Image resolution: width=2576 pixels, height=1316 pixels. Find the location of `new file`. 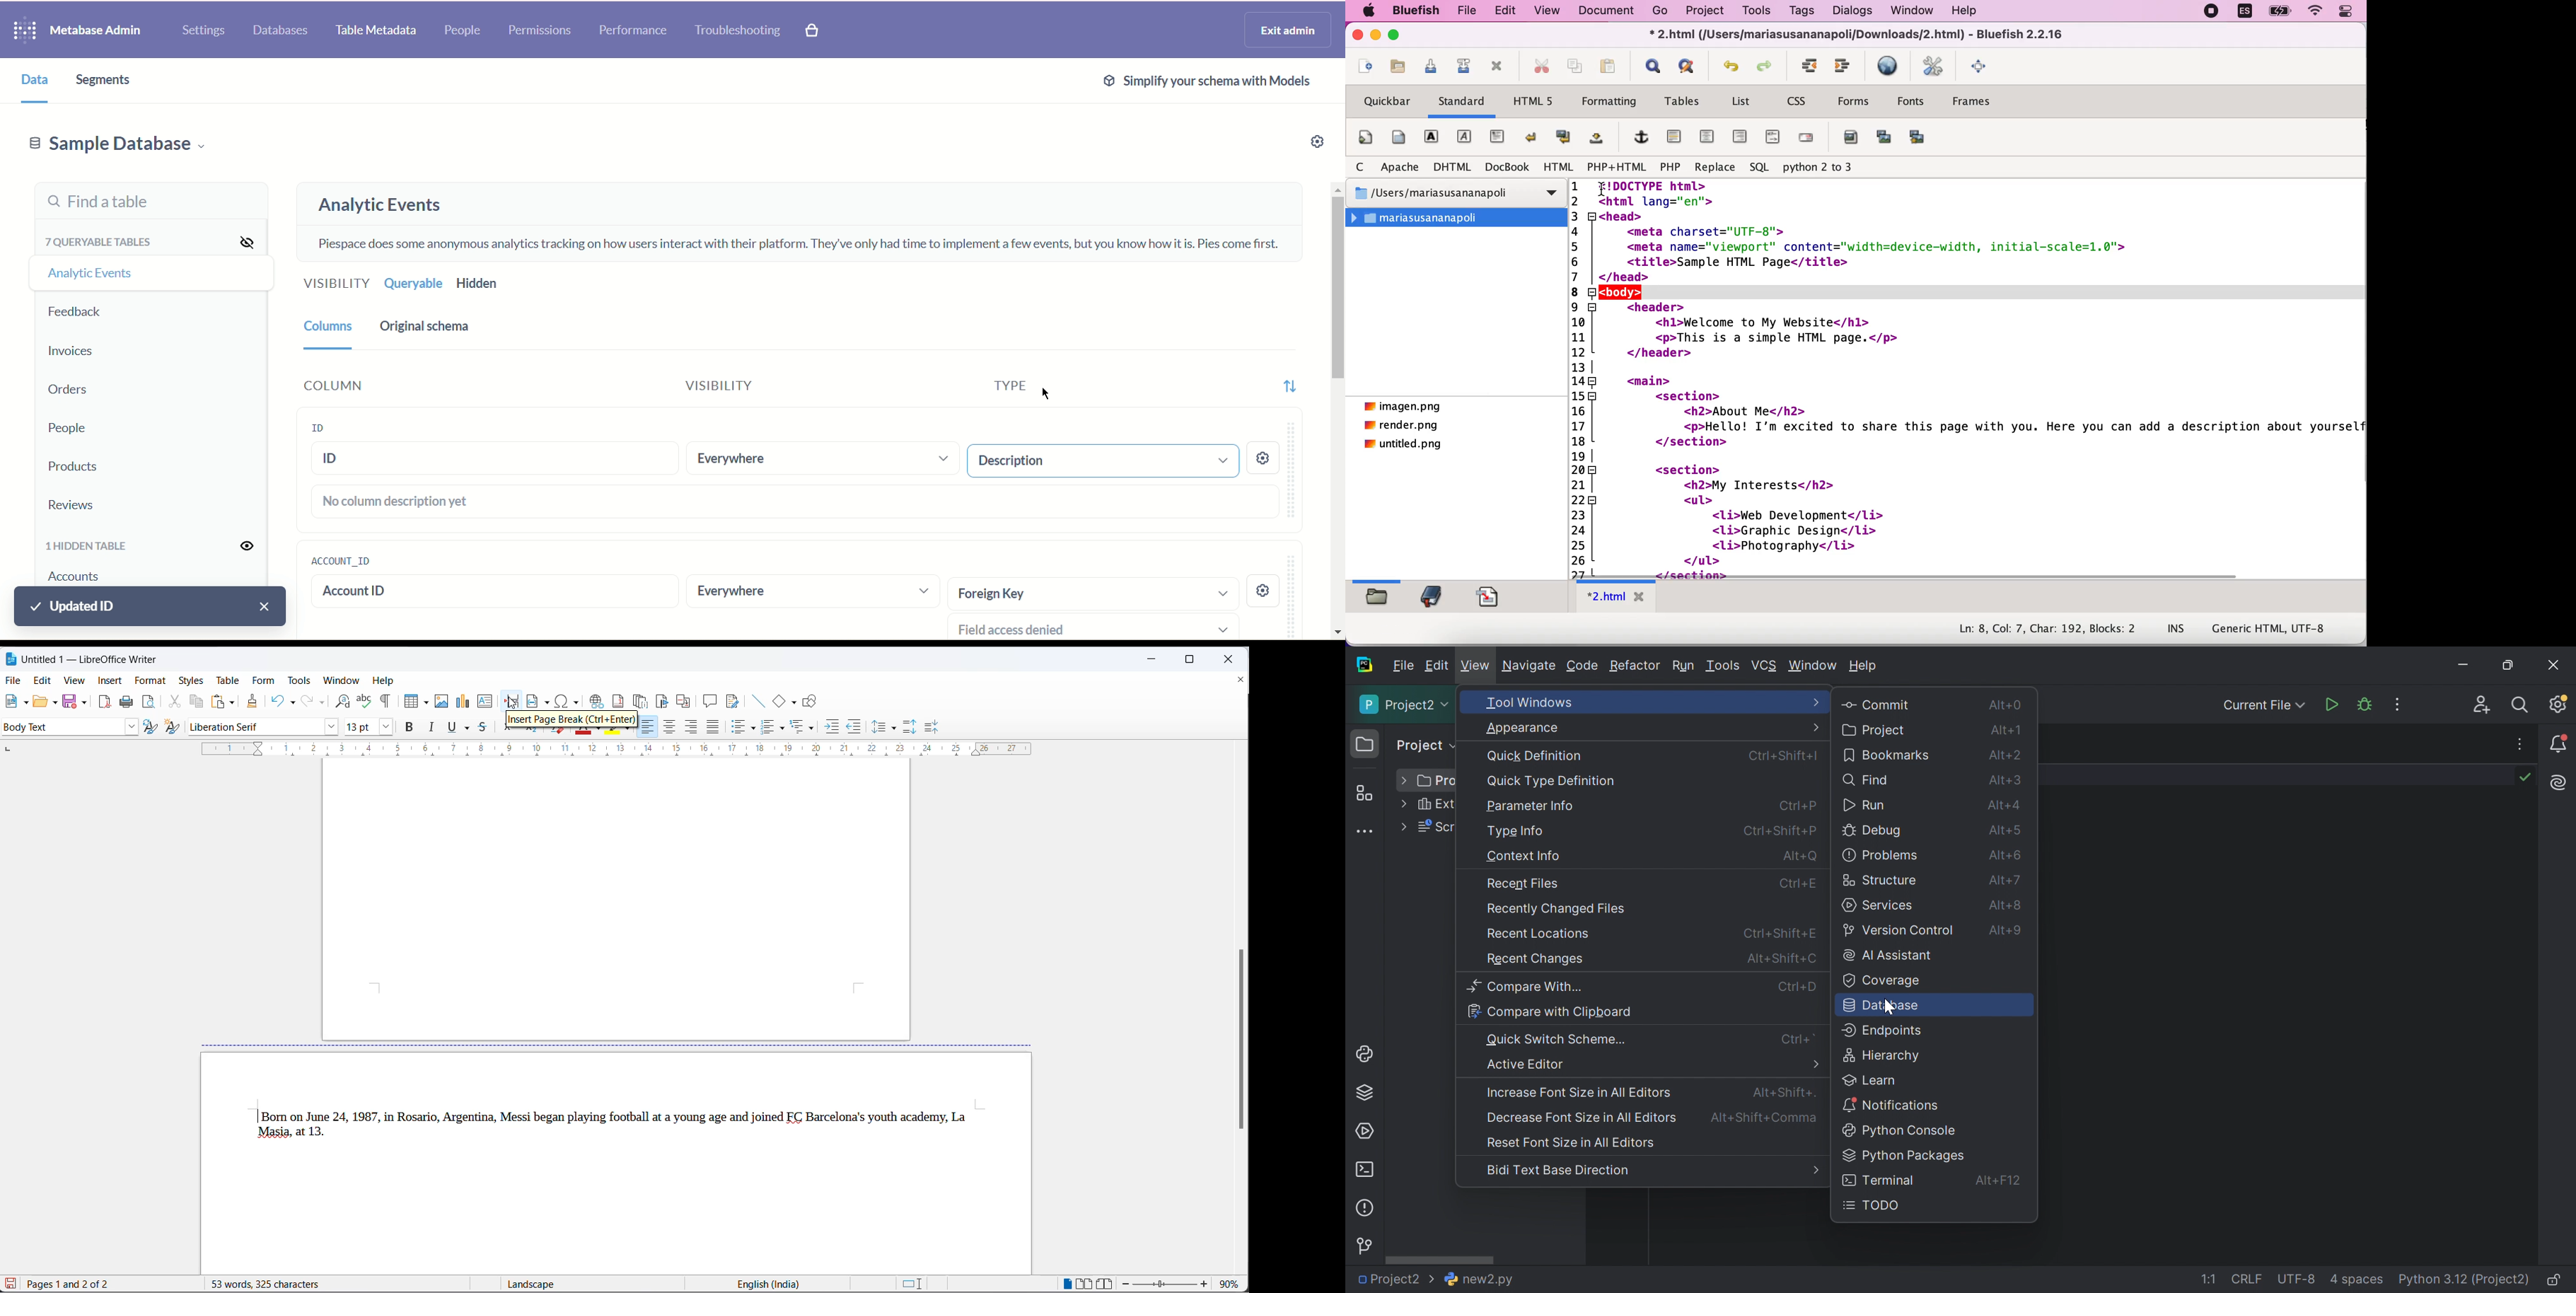

new file is located at coordinates (9, 702).